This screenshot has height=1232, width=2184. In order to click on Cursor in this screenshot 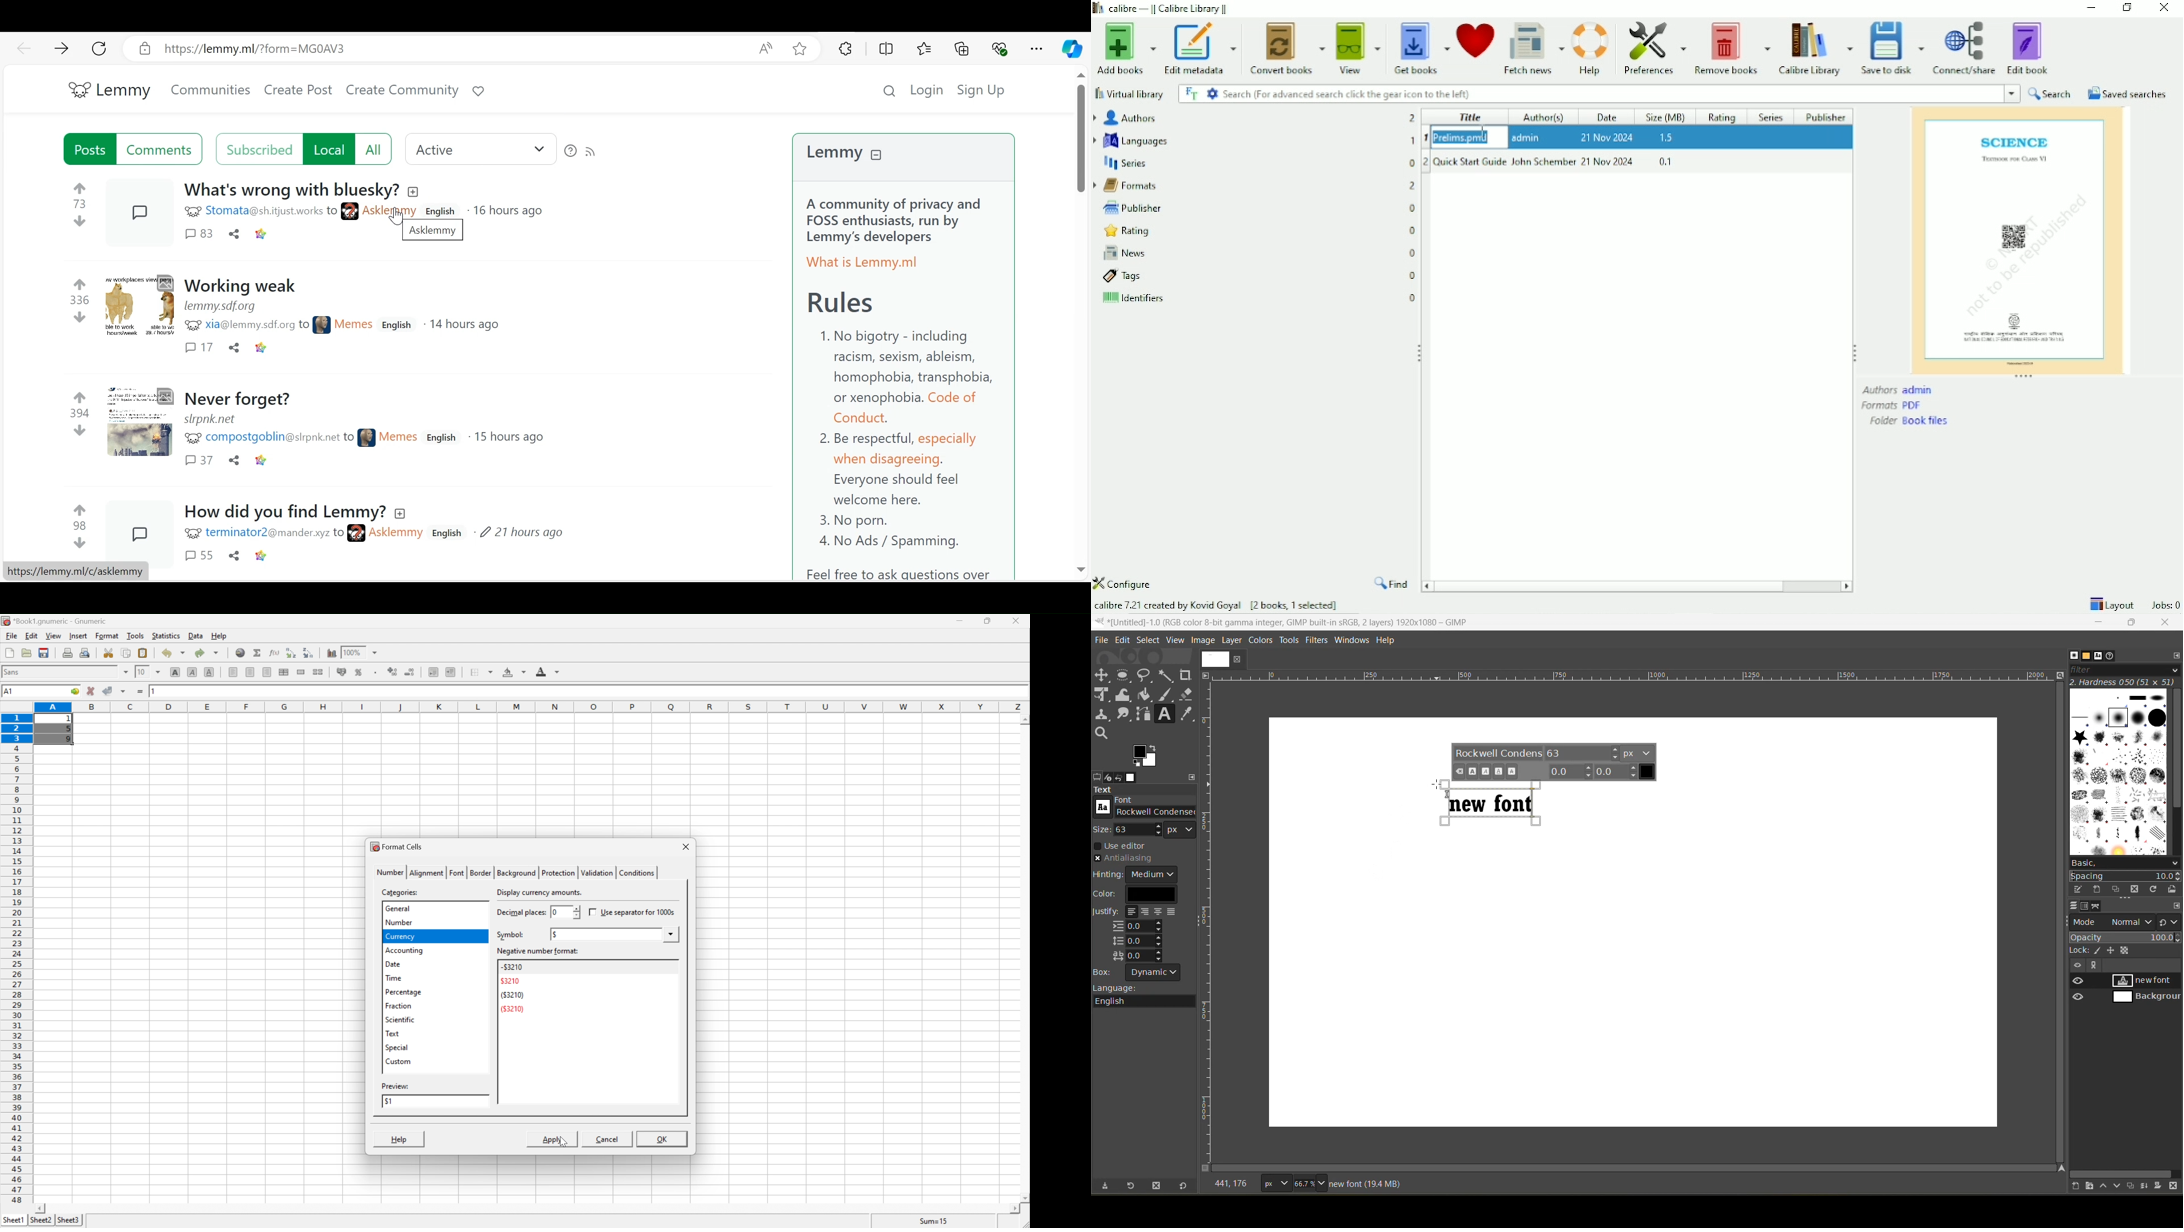, I will do `click(398, 217)`.